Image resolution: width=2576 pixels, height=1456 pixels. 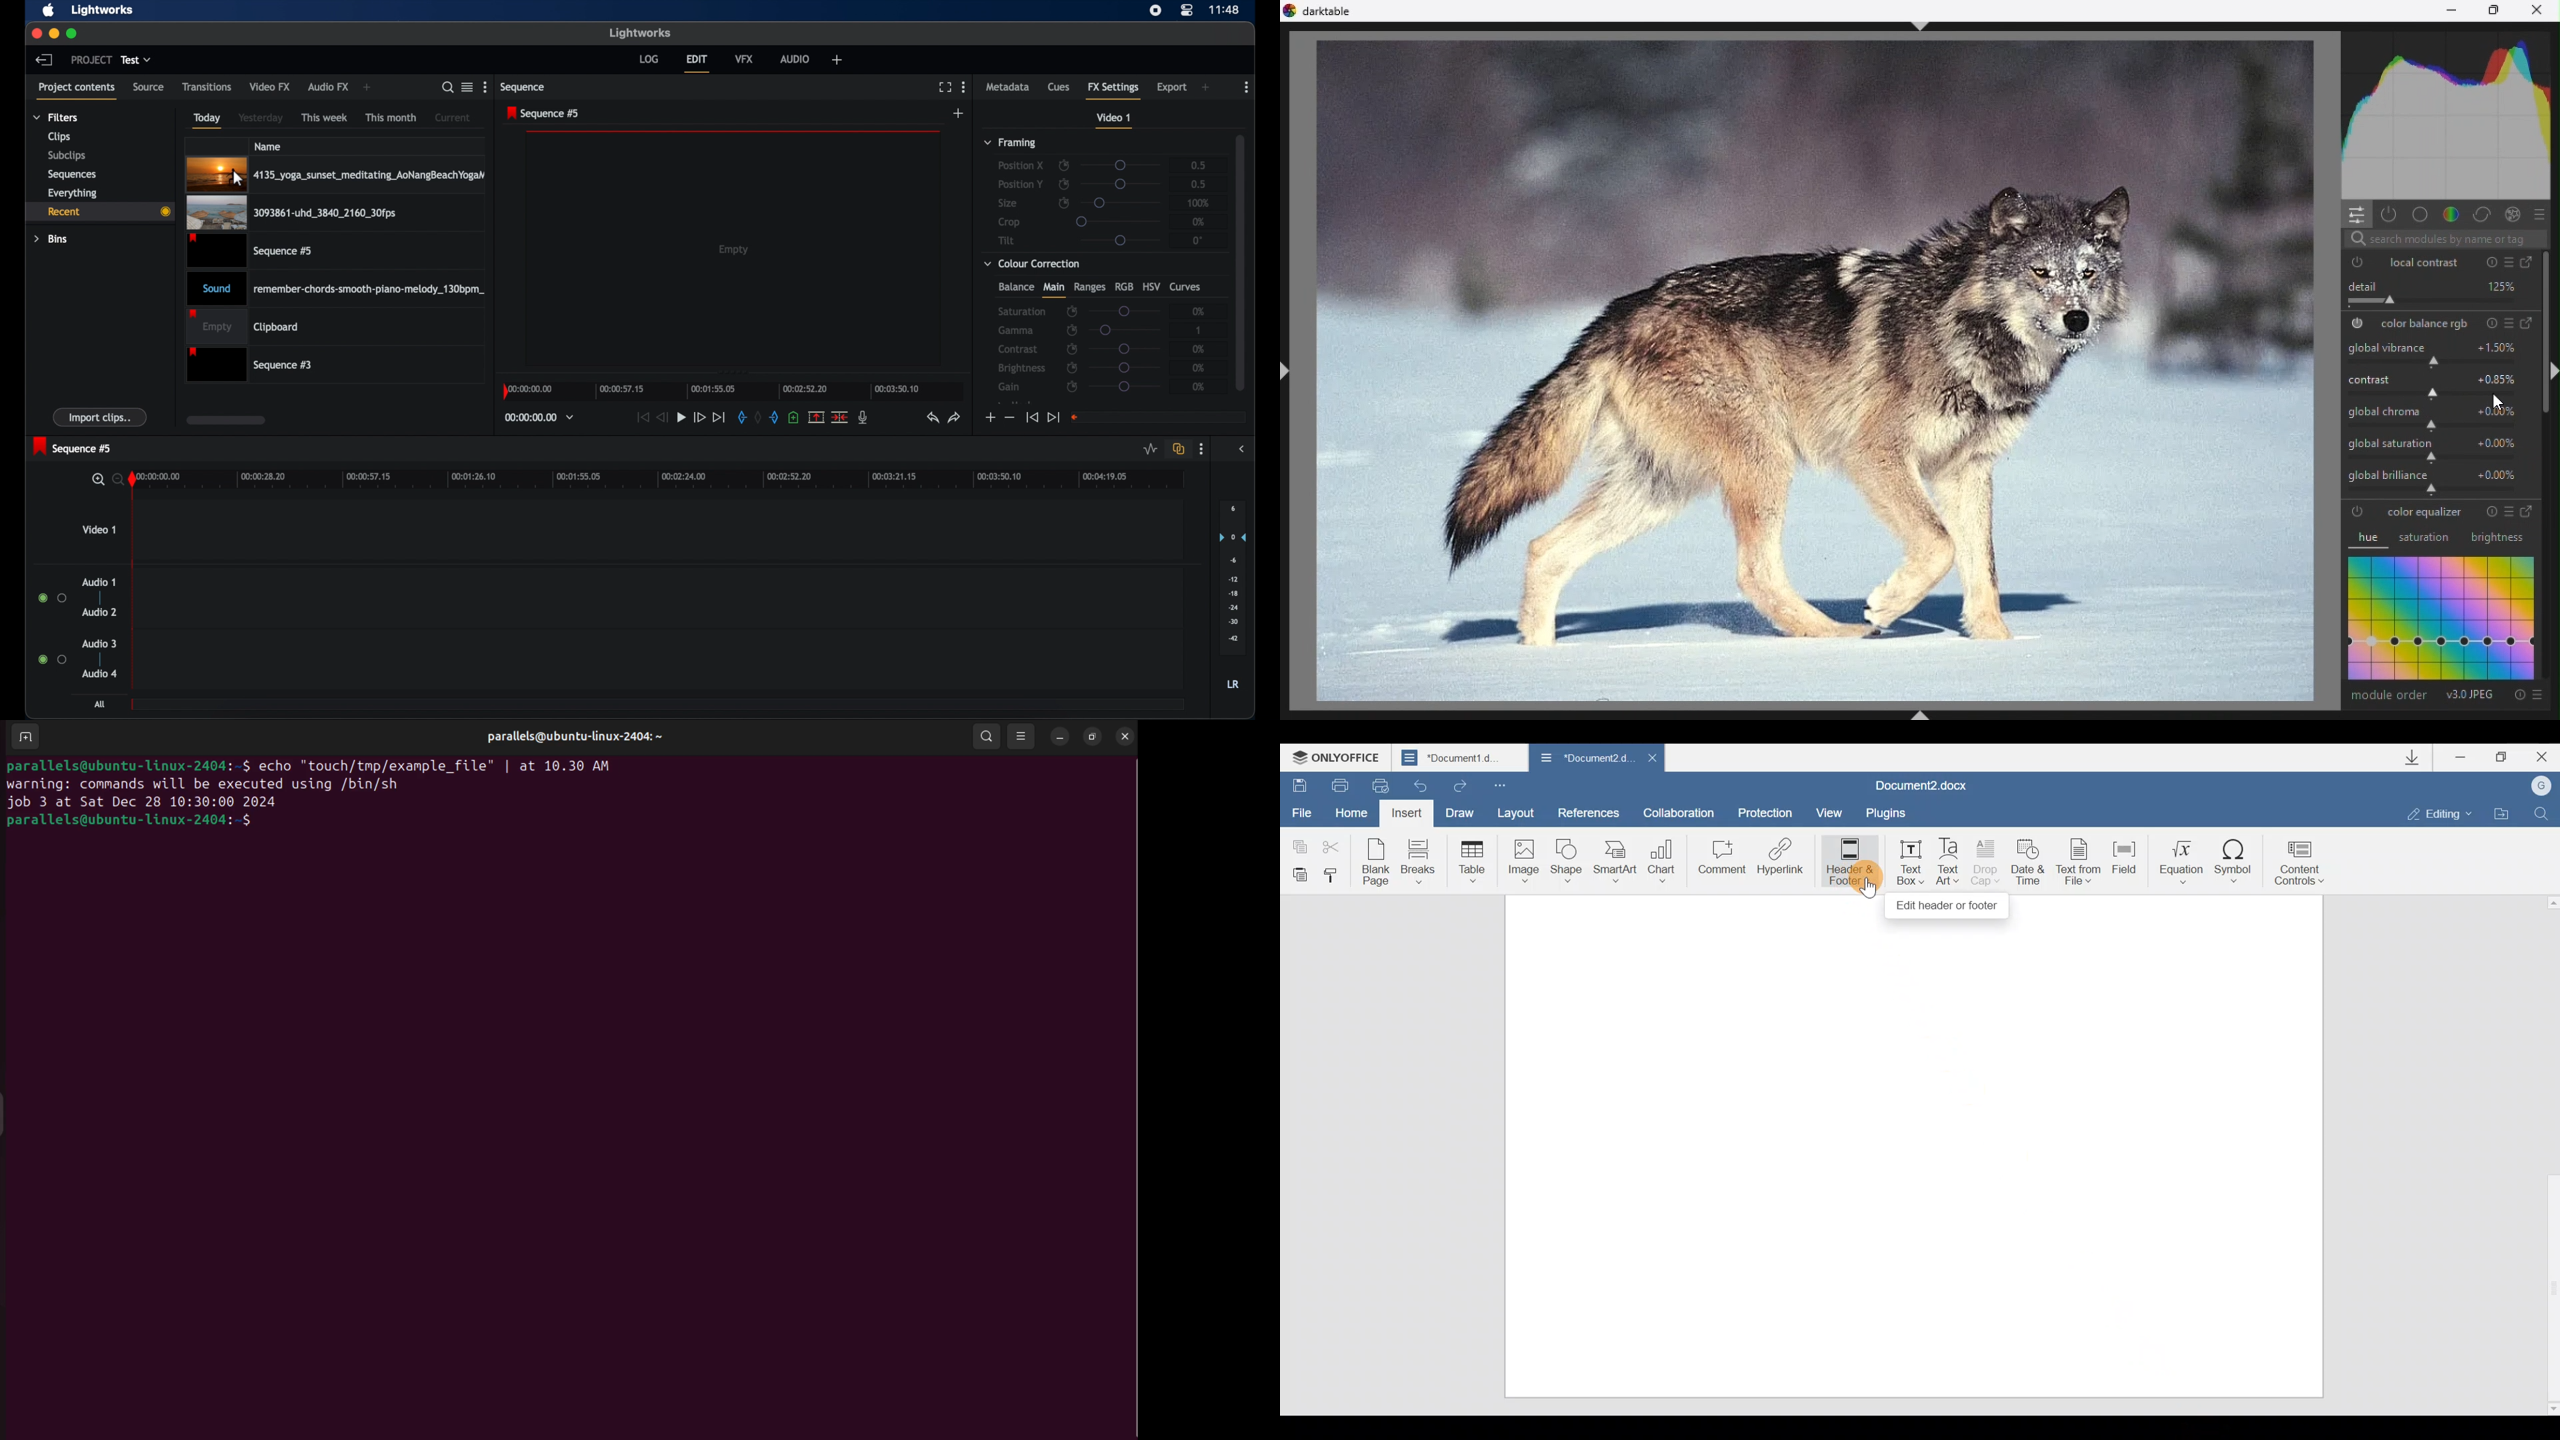 What do you see at coordinates (1421, 785) in the screenshot?
I see `Undo` at bounding box center [1421, 785].